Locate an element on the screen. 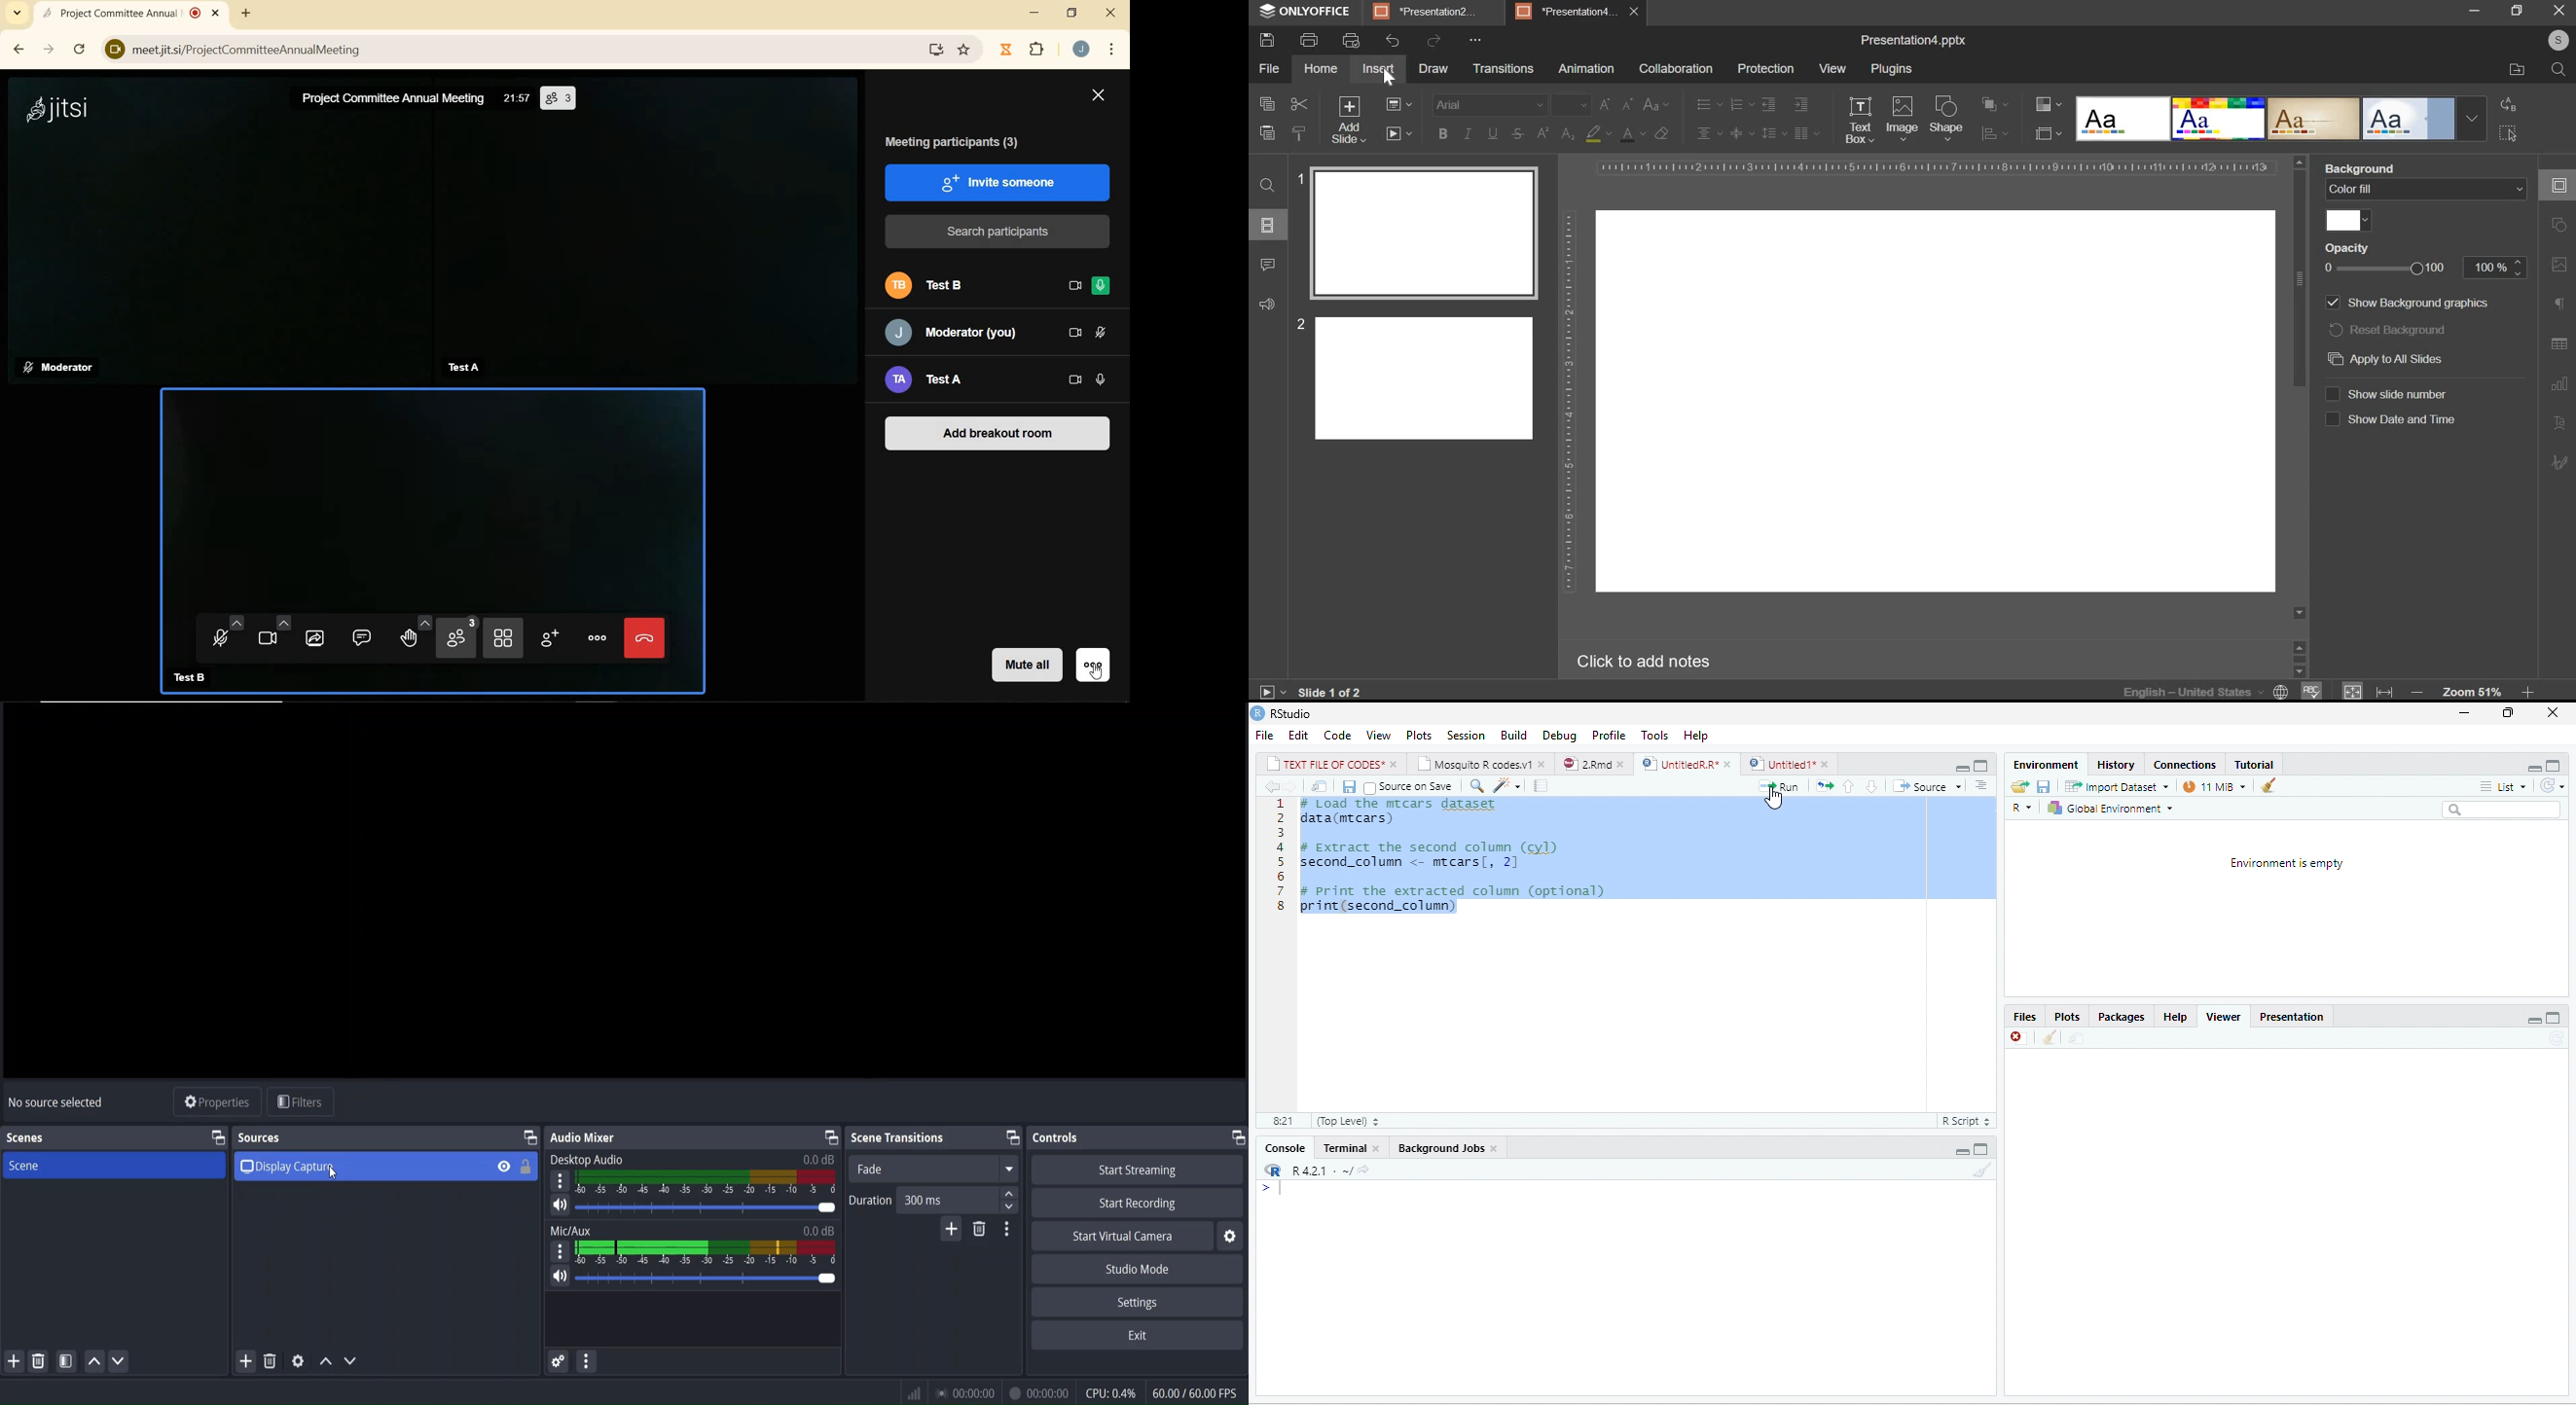  options is located at coordinates (1991, 133).